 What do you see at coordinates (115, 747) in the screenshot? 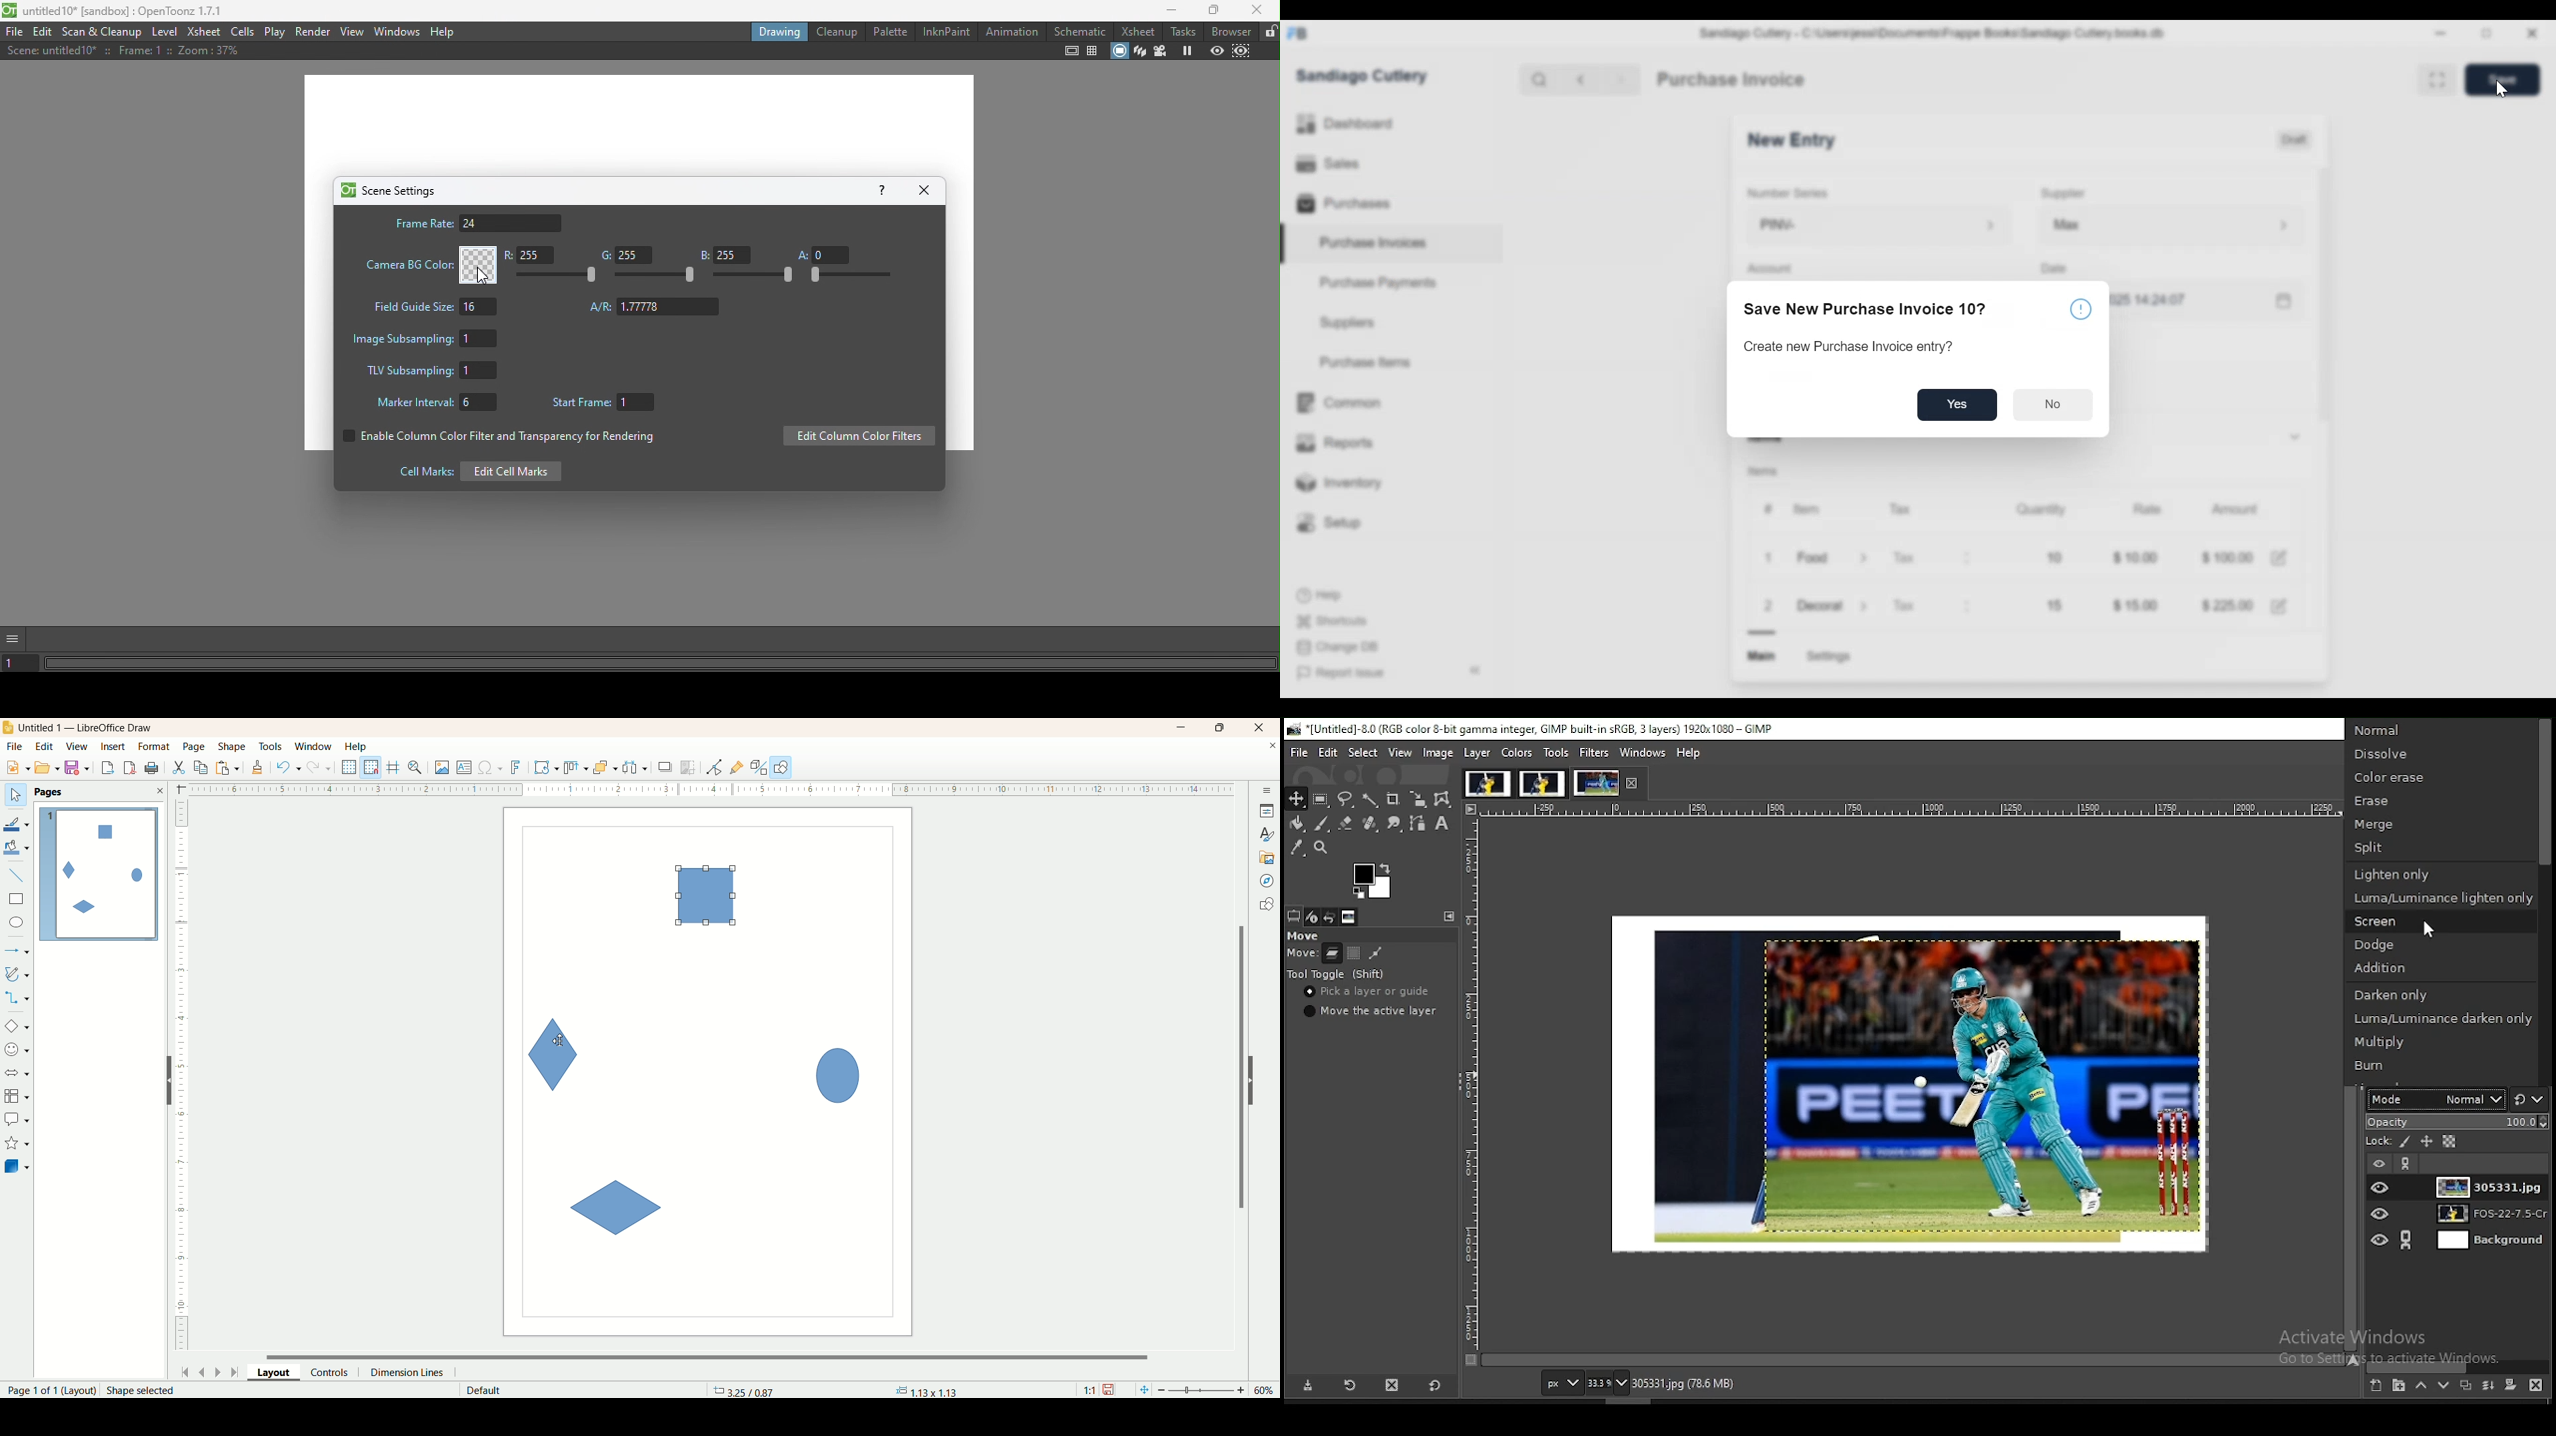
I see `insert` at bounding box center [115, 747].